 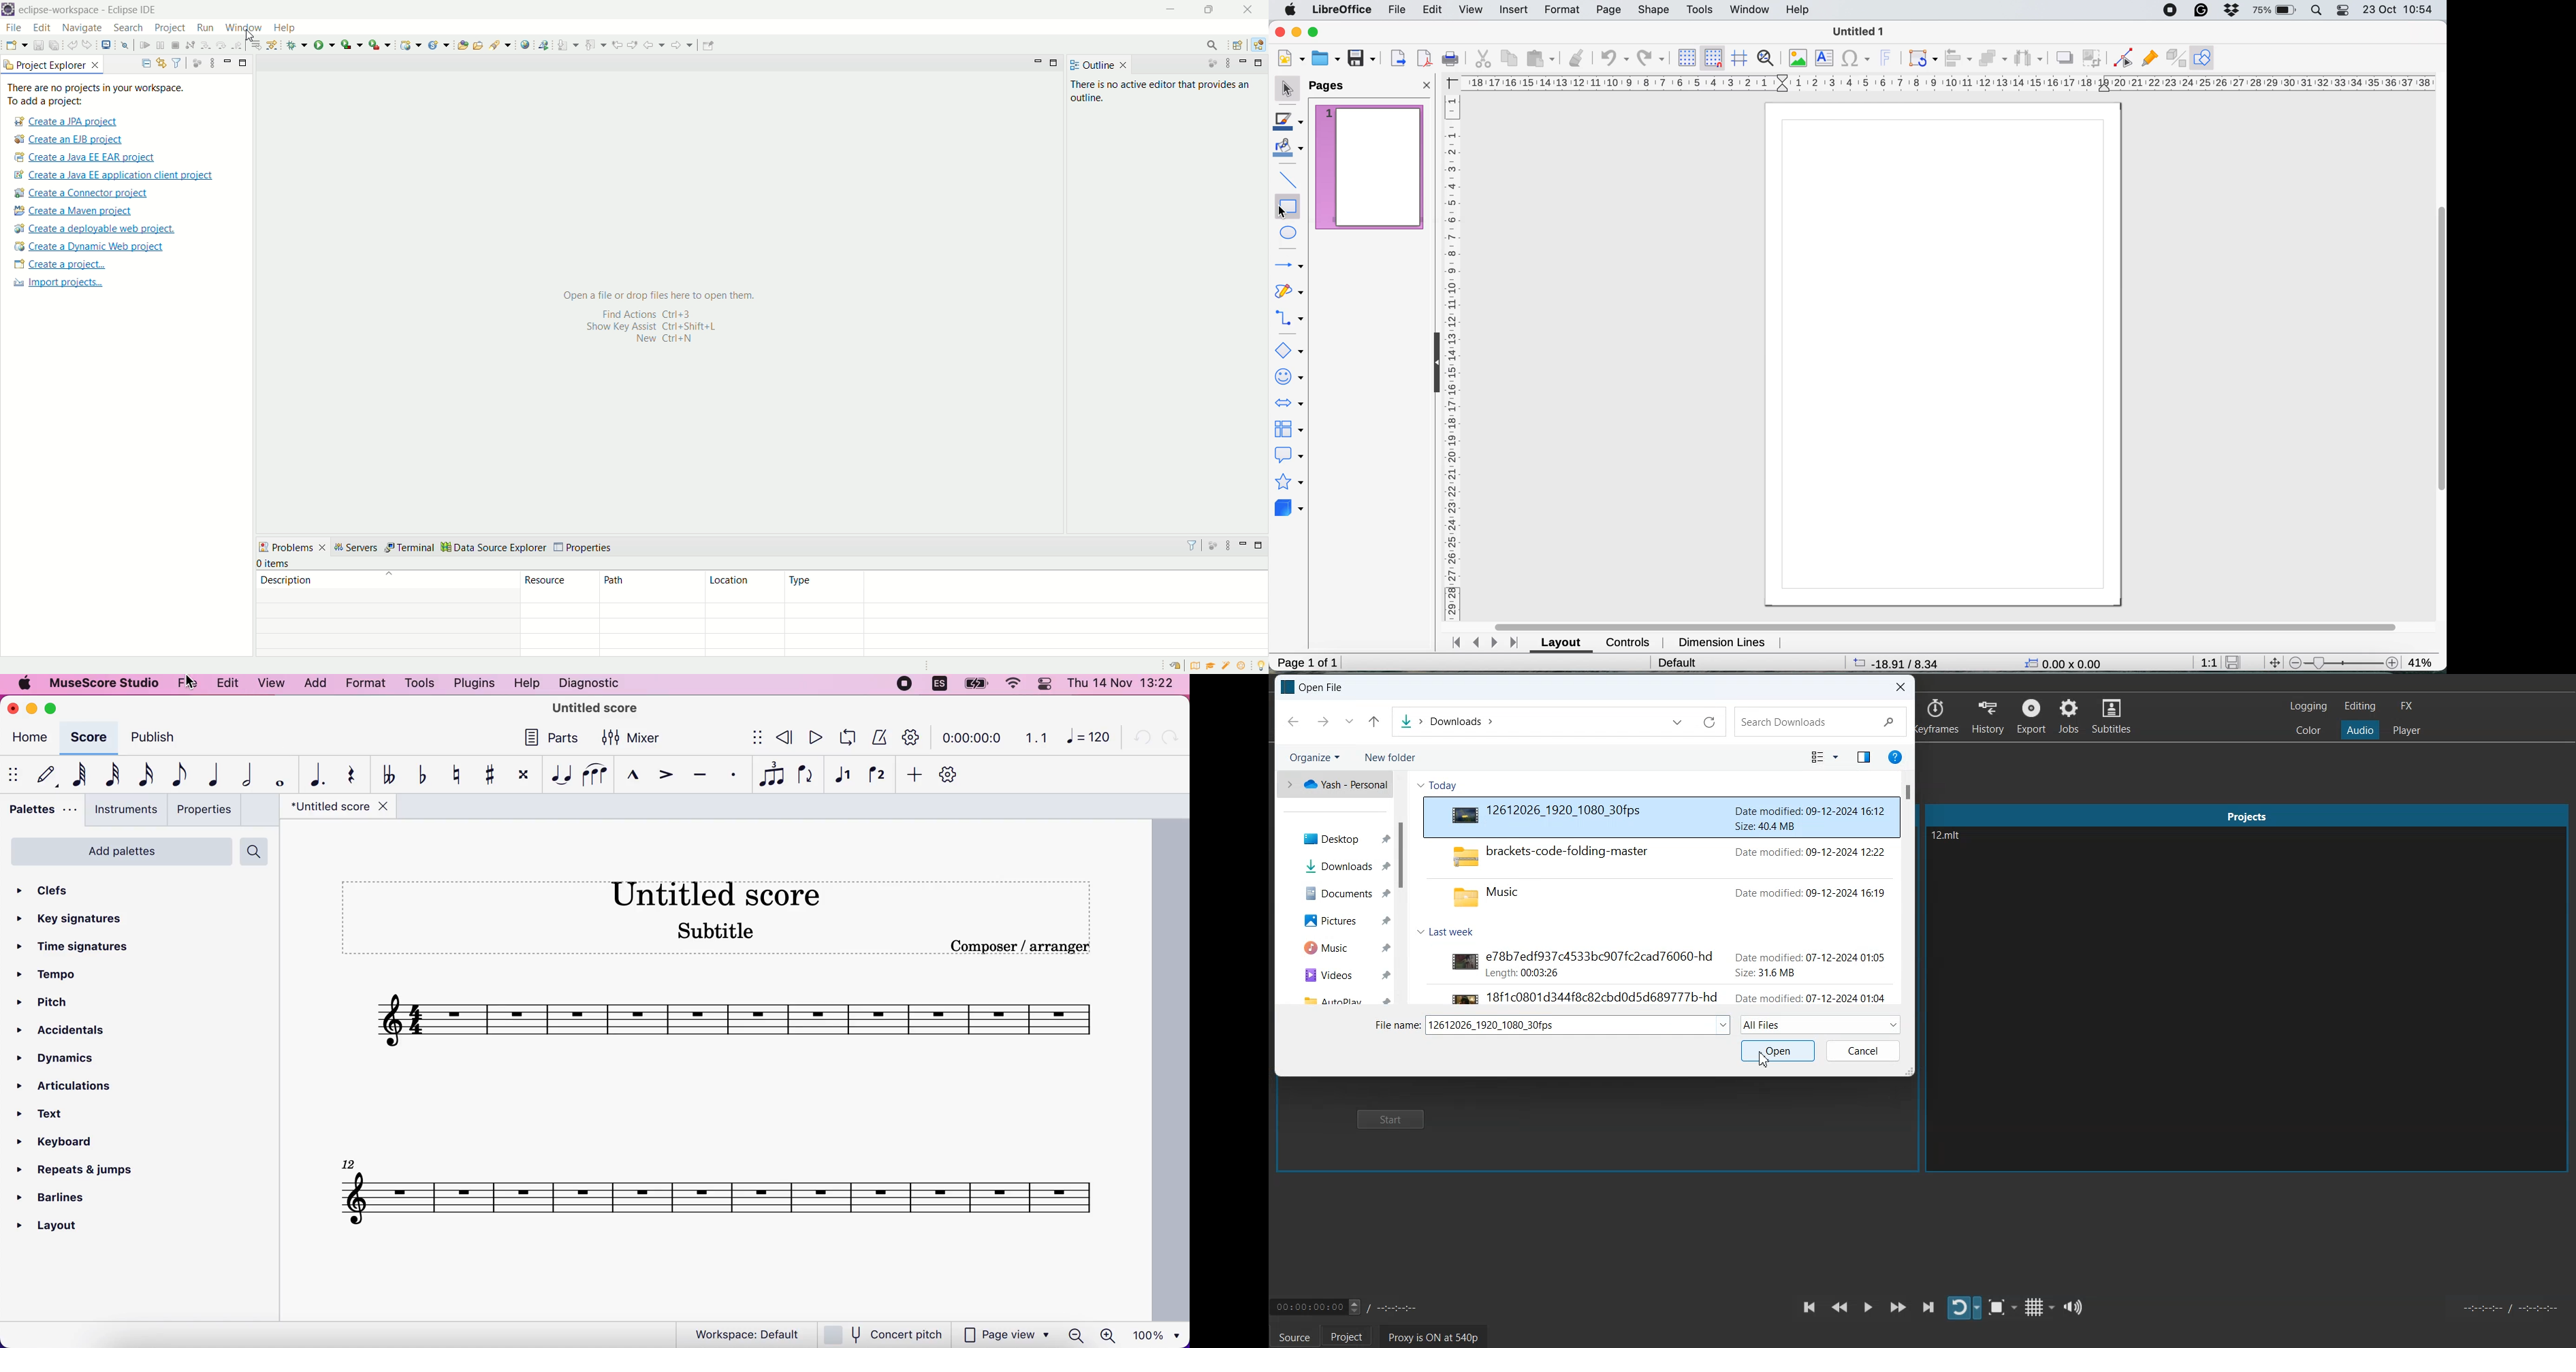 I want to click on shadow, so click(x=2065, y=57).